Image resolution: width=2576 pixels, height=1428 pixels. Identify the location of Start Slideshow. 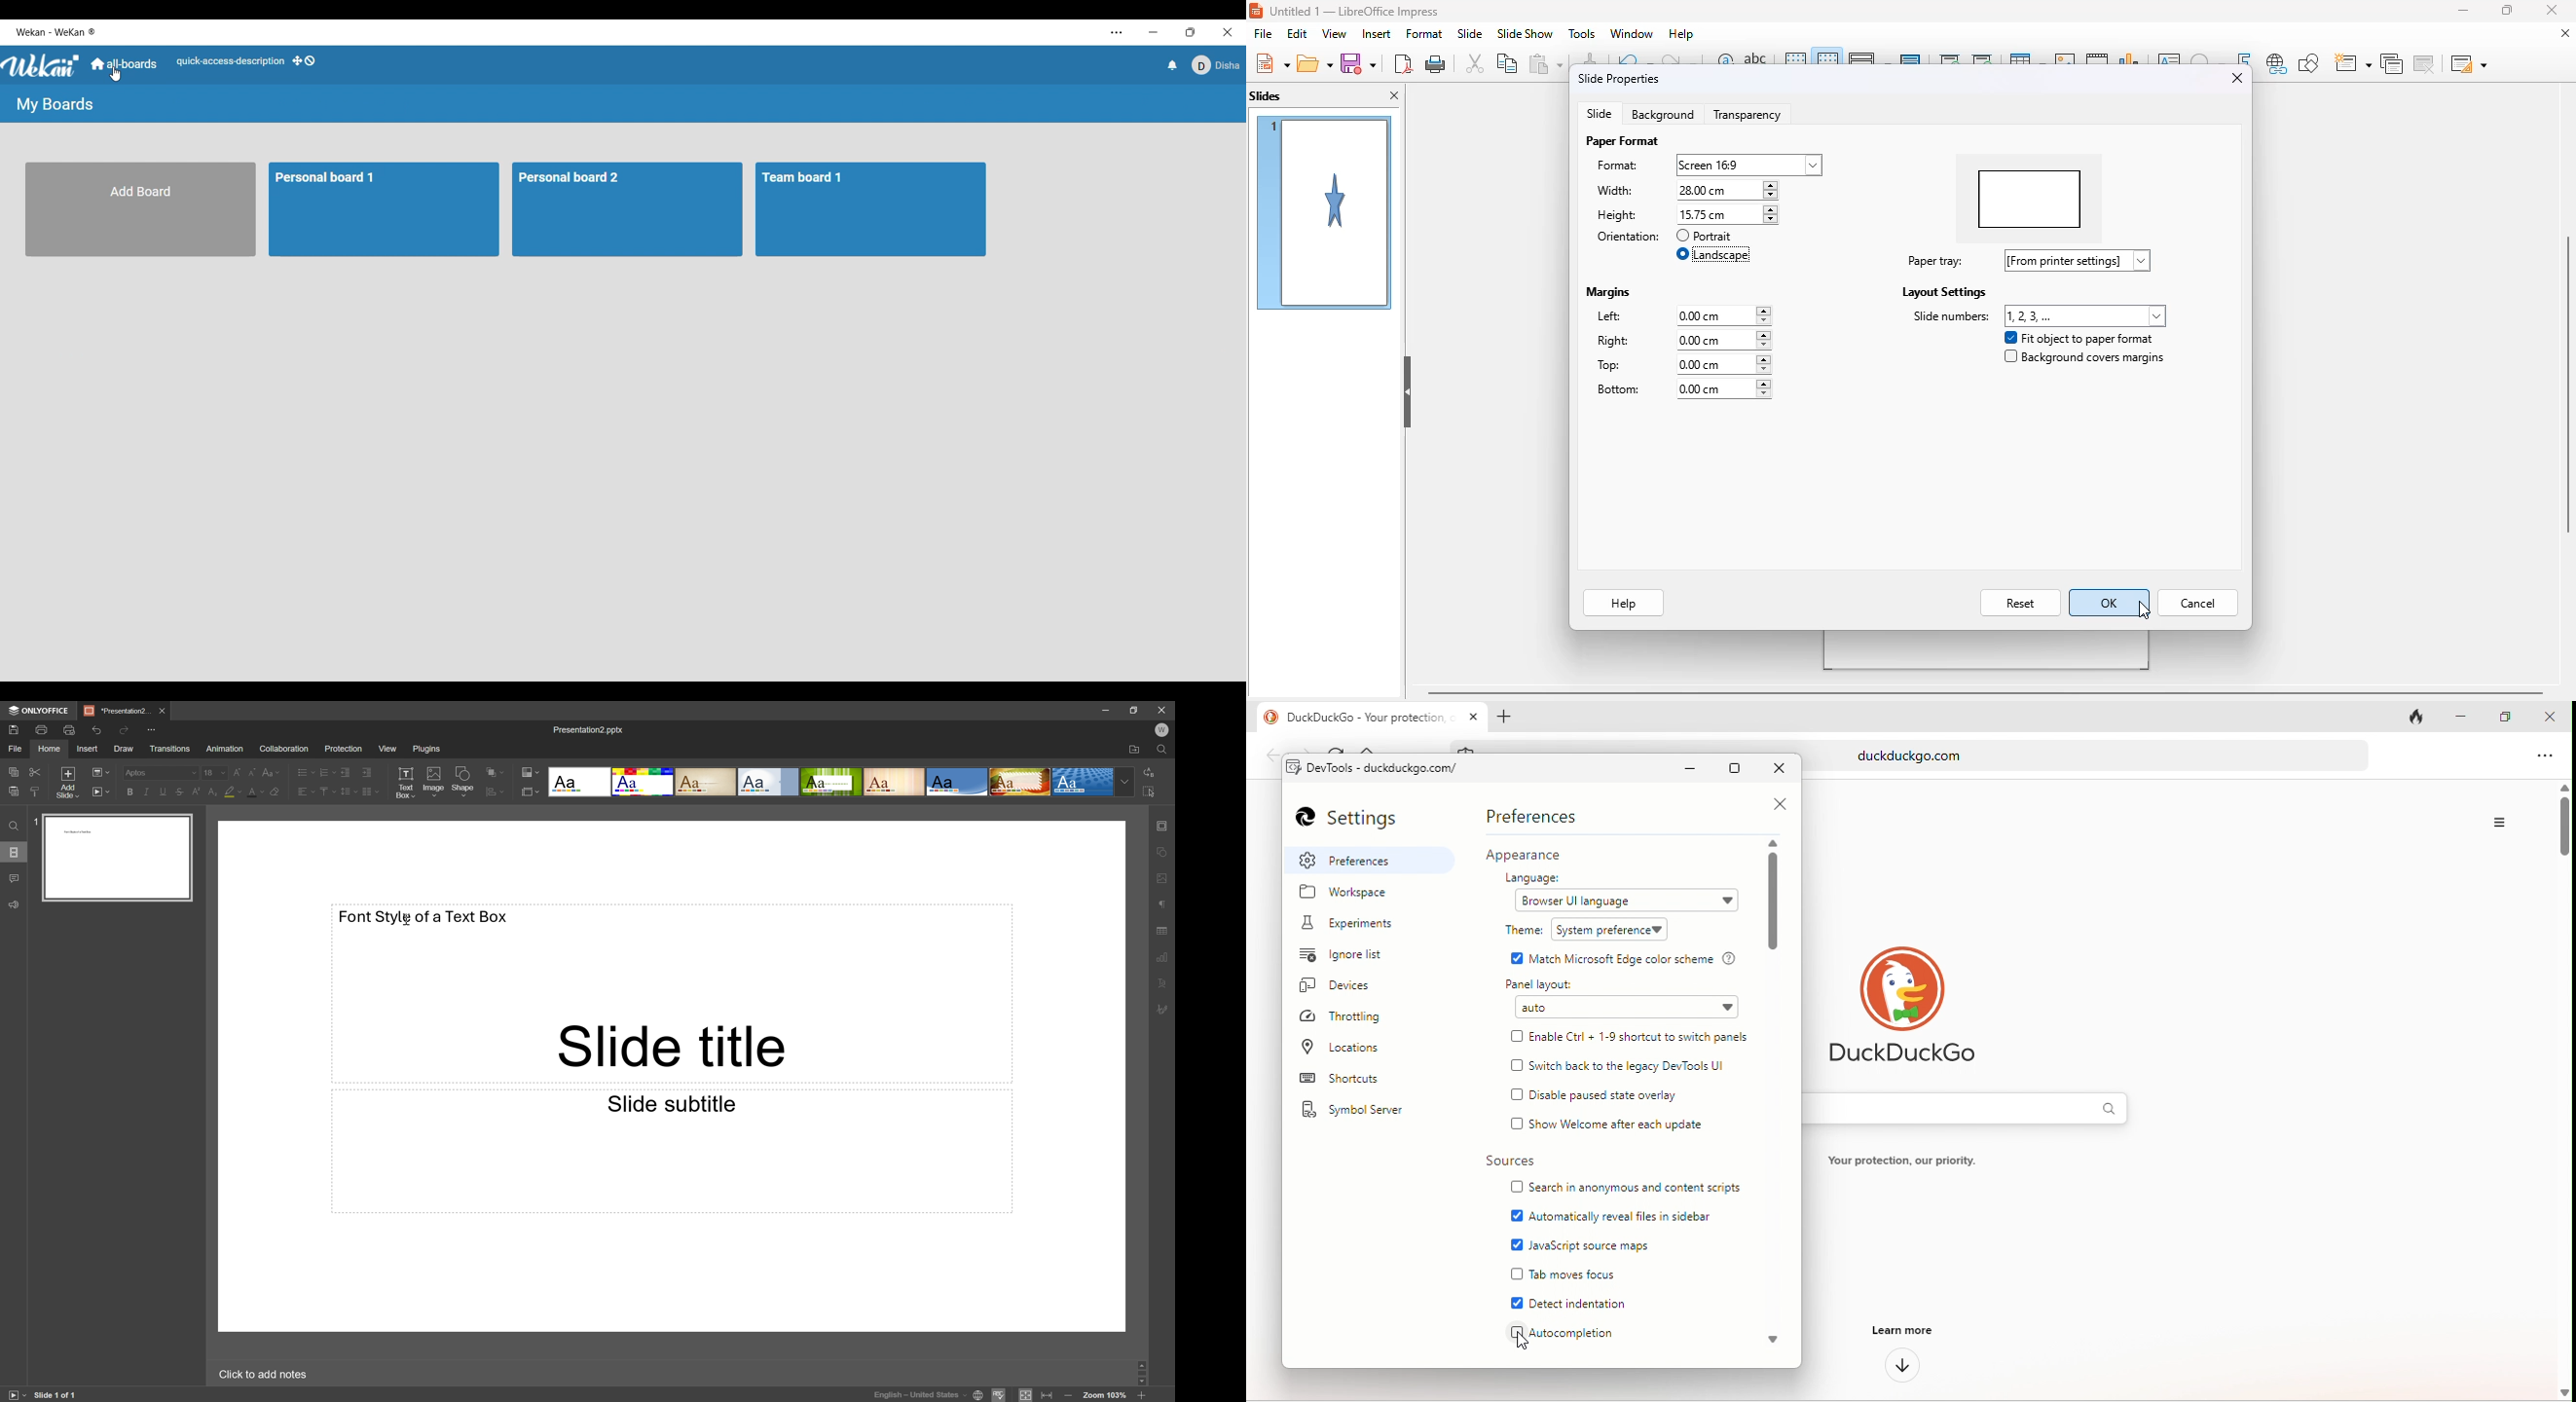
(16, 1395).